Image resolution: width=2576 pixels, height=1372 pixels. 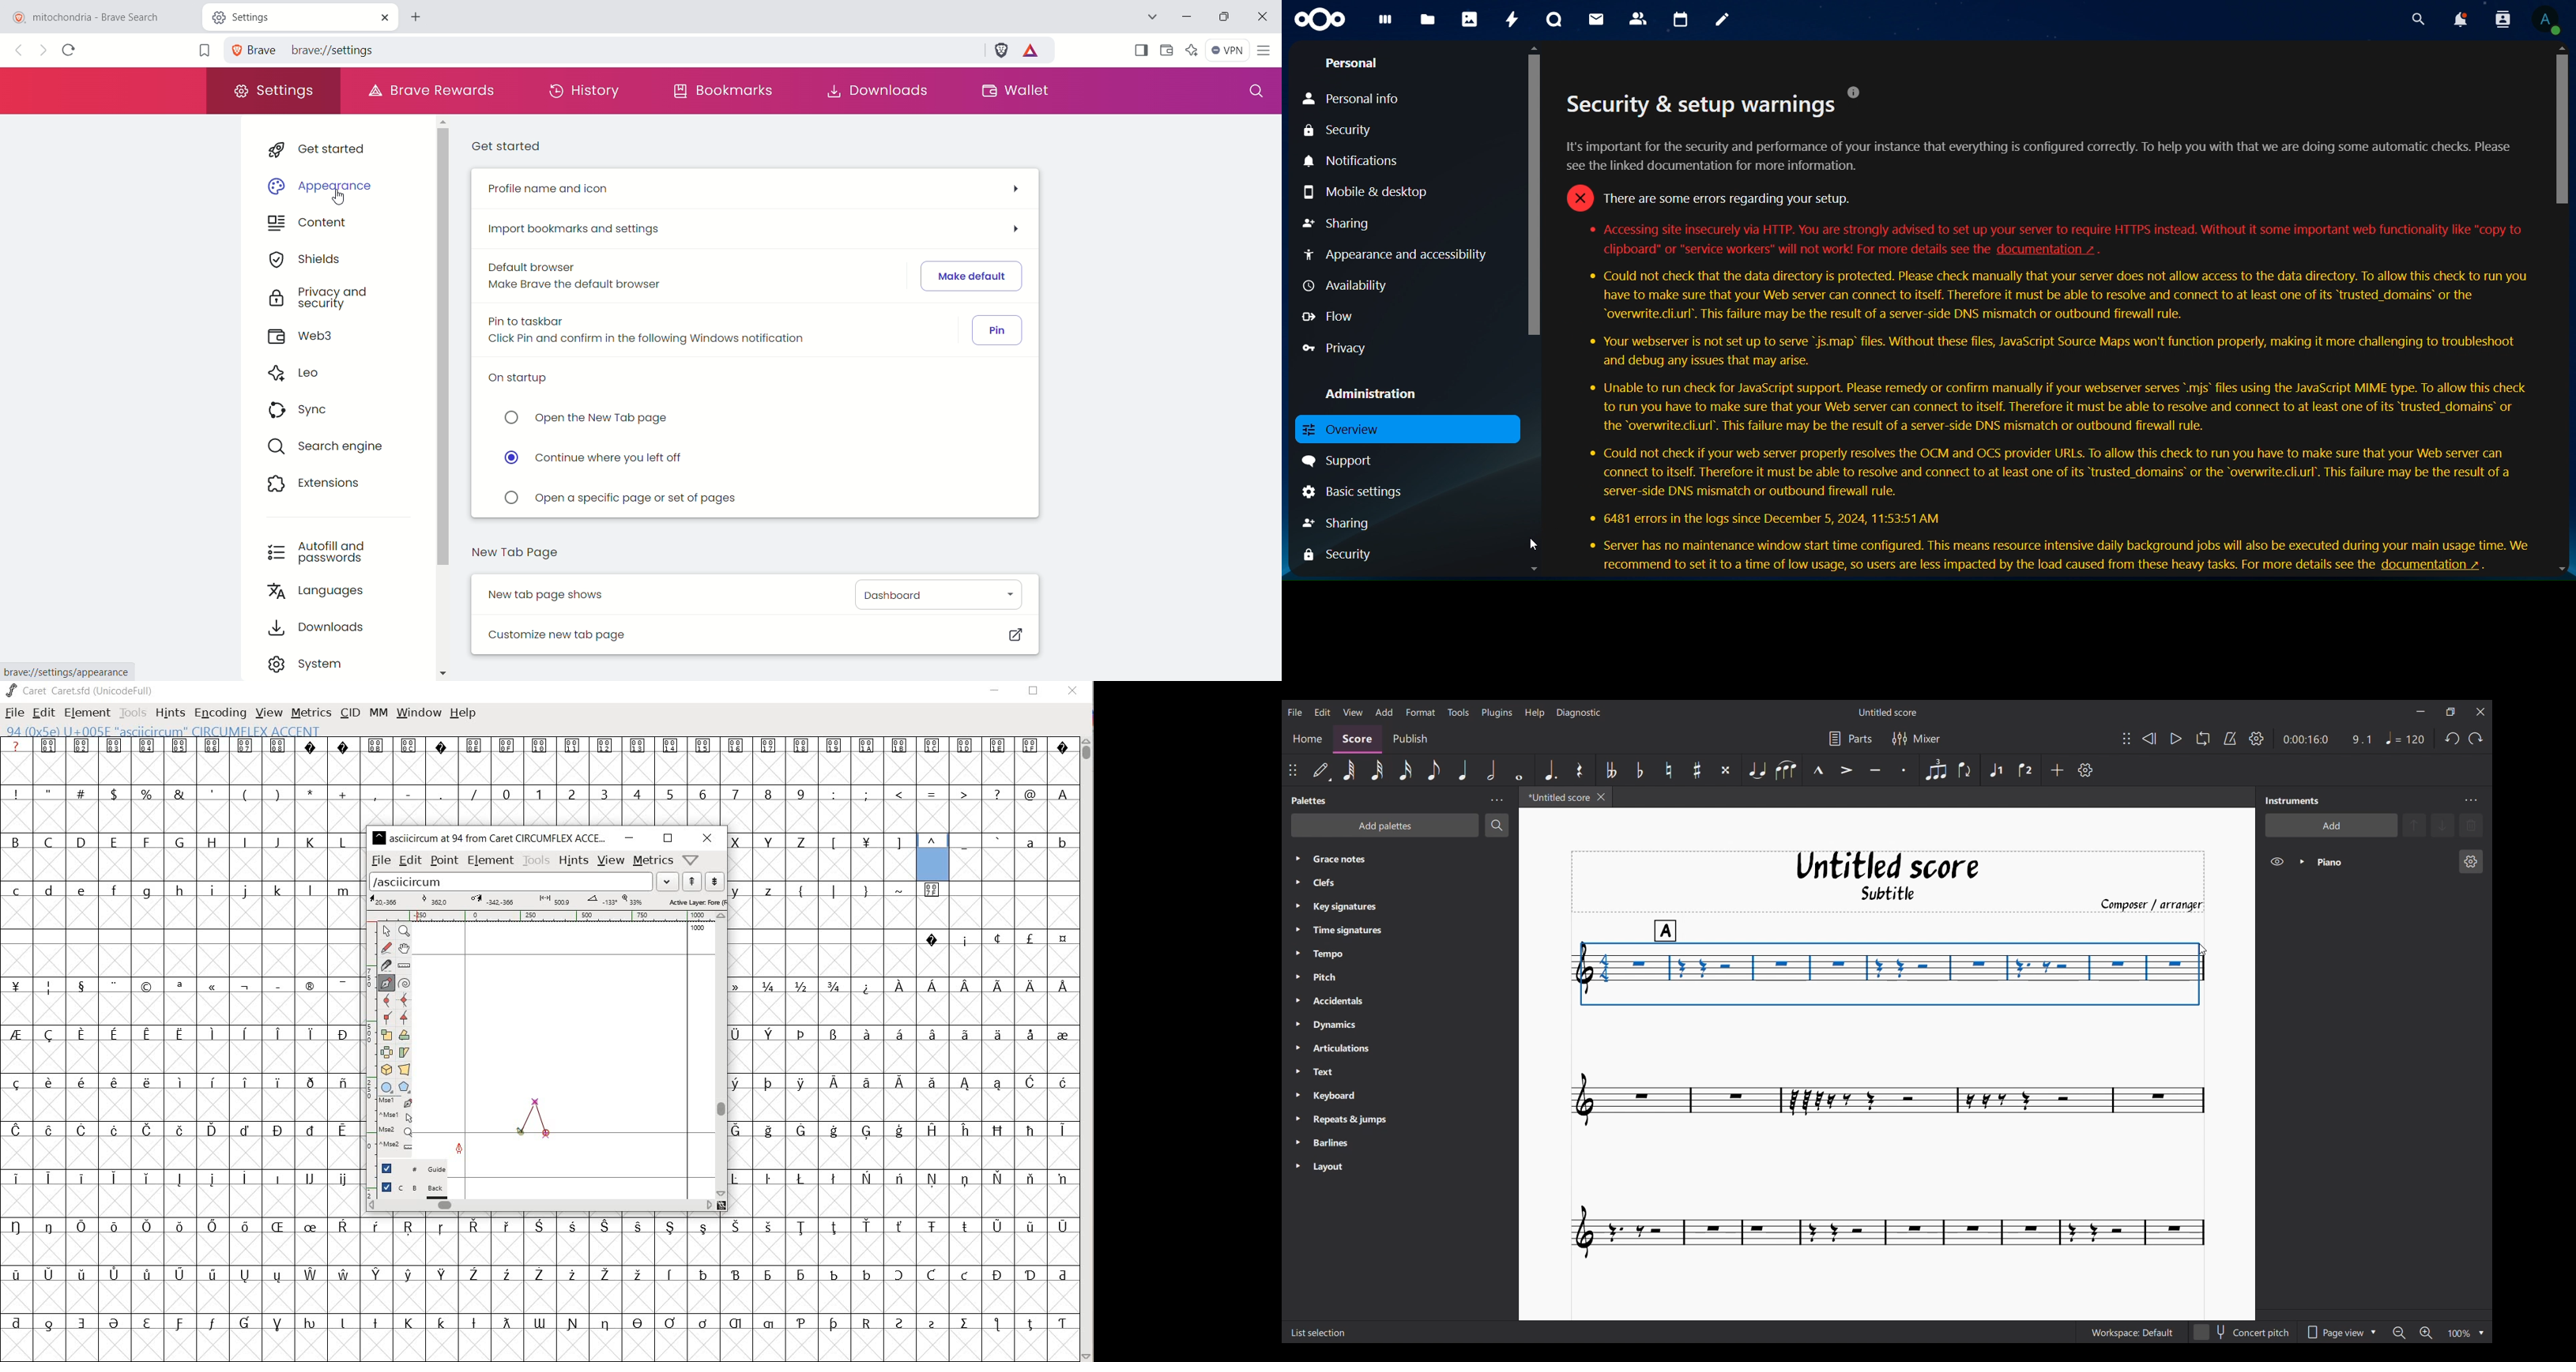 What do you see at coordinates (1641, 770) in the screenshot?
I see `Toggle flat` at bounding box center [1641, 770].